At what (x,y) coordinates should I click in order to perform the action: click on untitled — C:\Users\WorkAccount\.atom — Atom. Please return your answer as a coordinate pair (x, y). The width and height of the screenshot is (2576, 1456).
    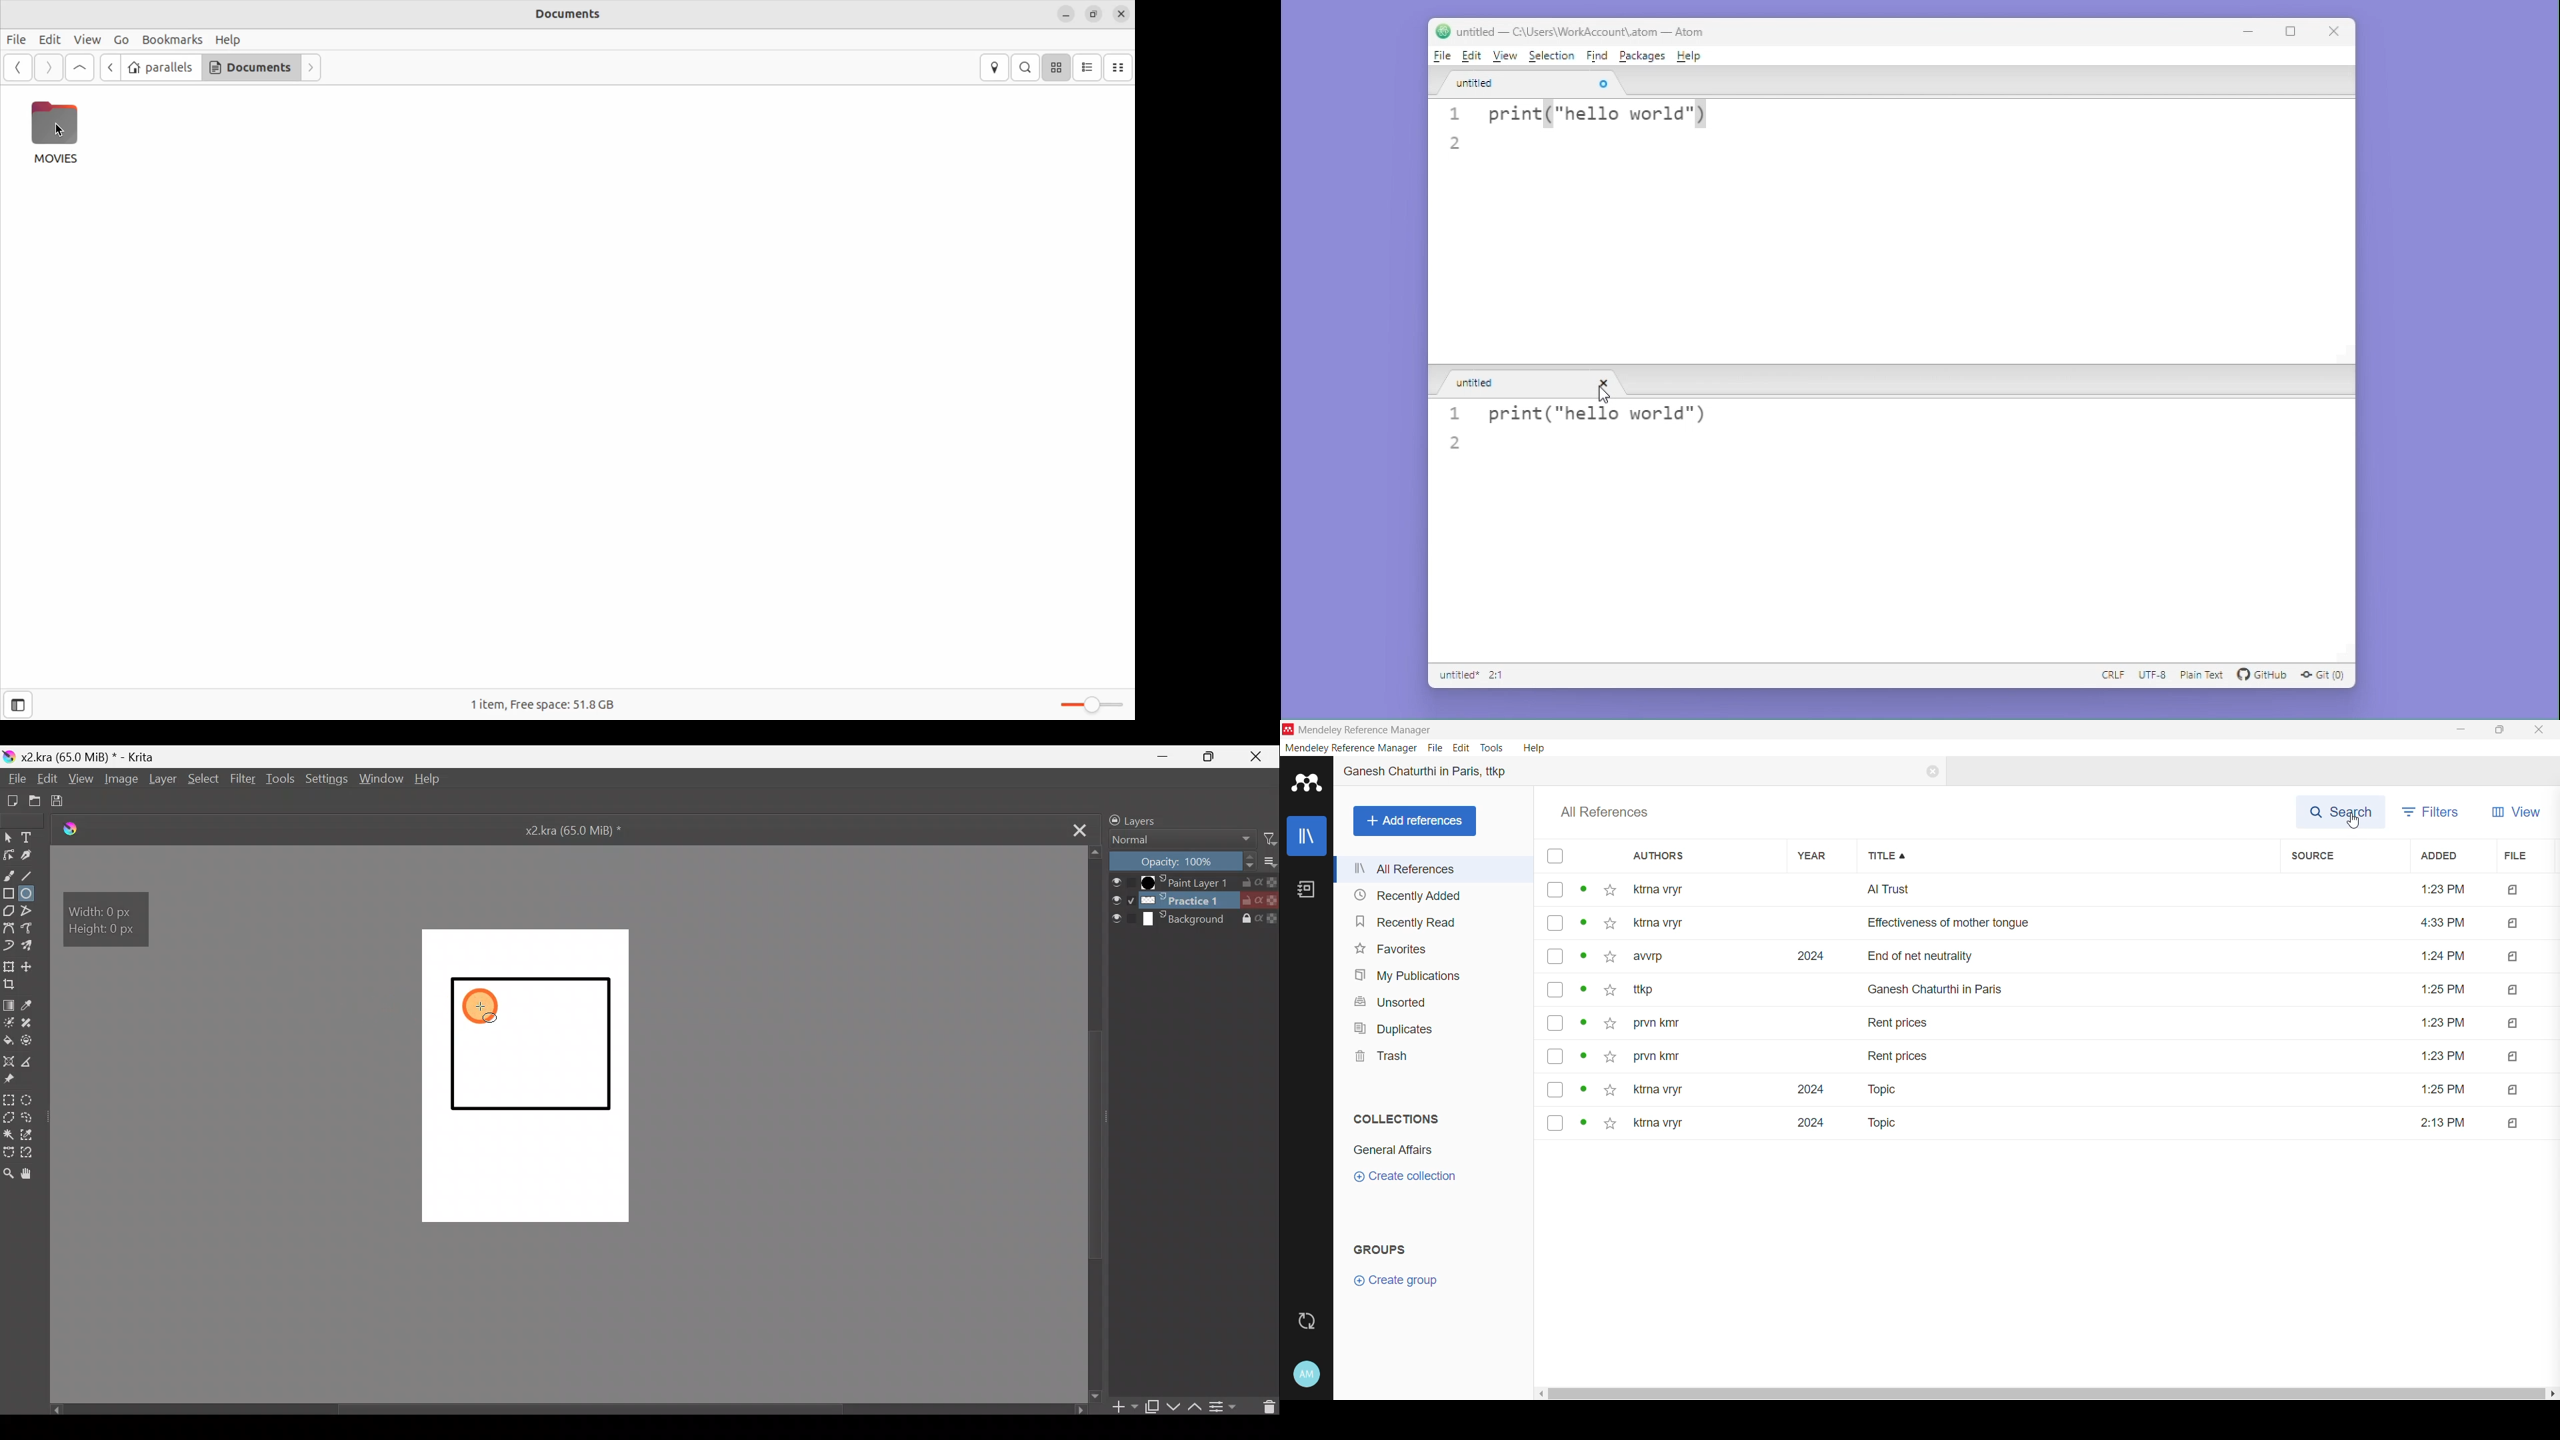
    Looking at the image, I should click on (1576, 30).